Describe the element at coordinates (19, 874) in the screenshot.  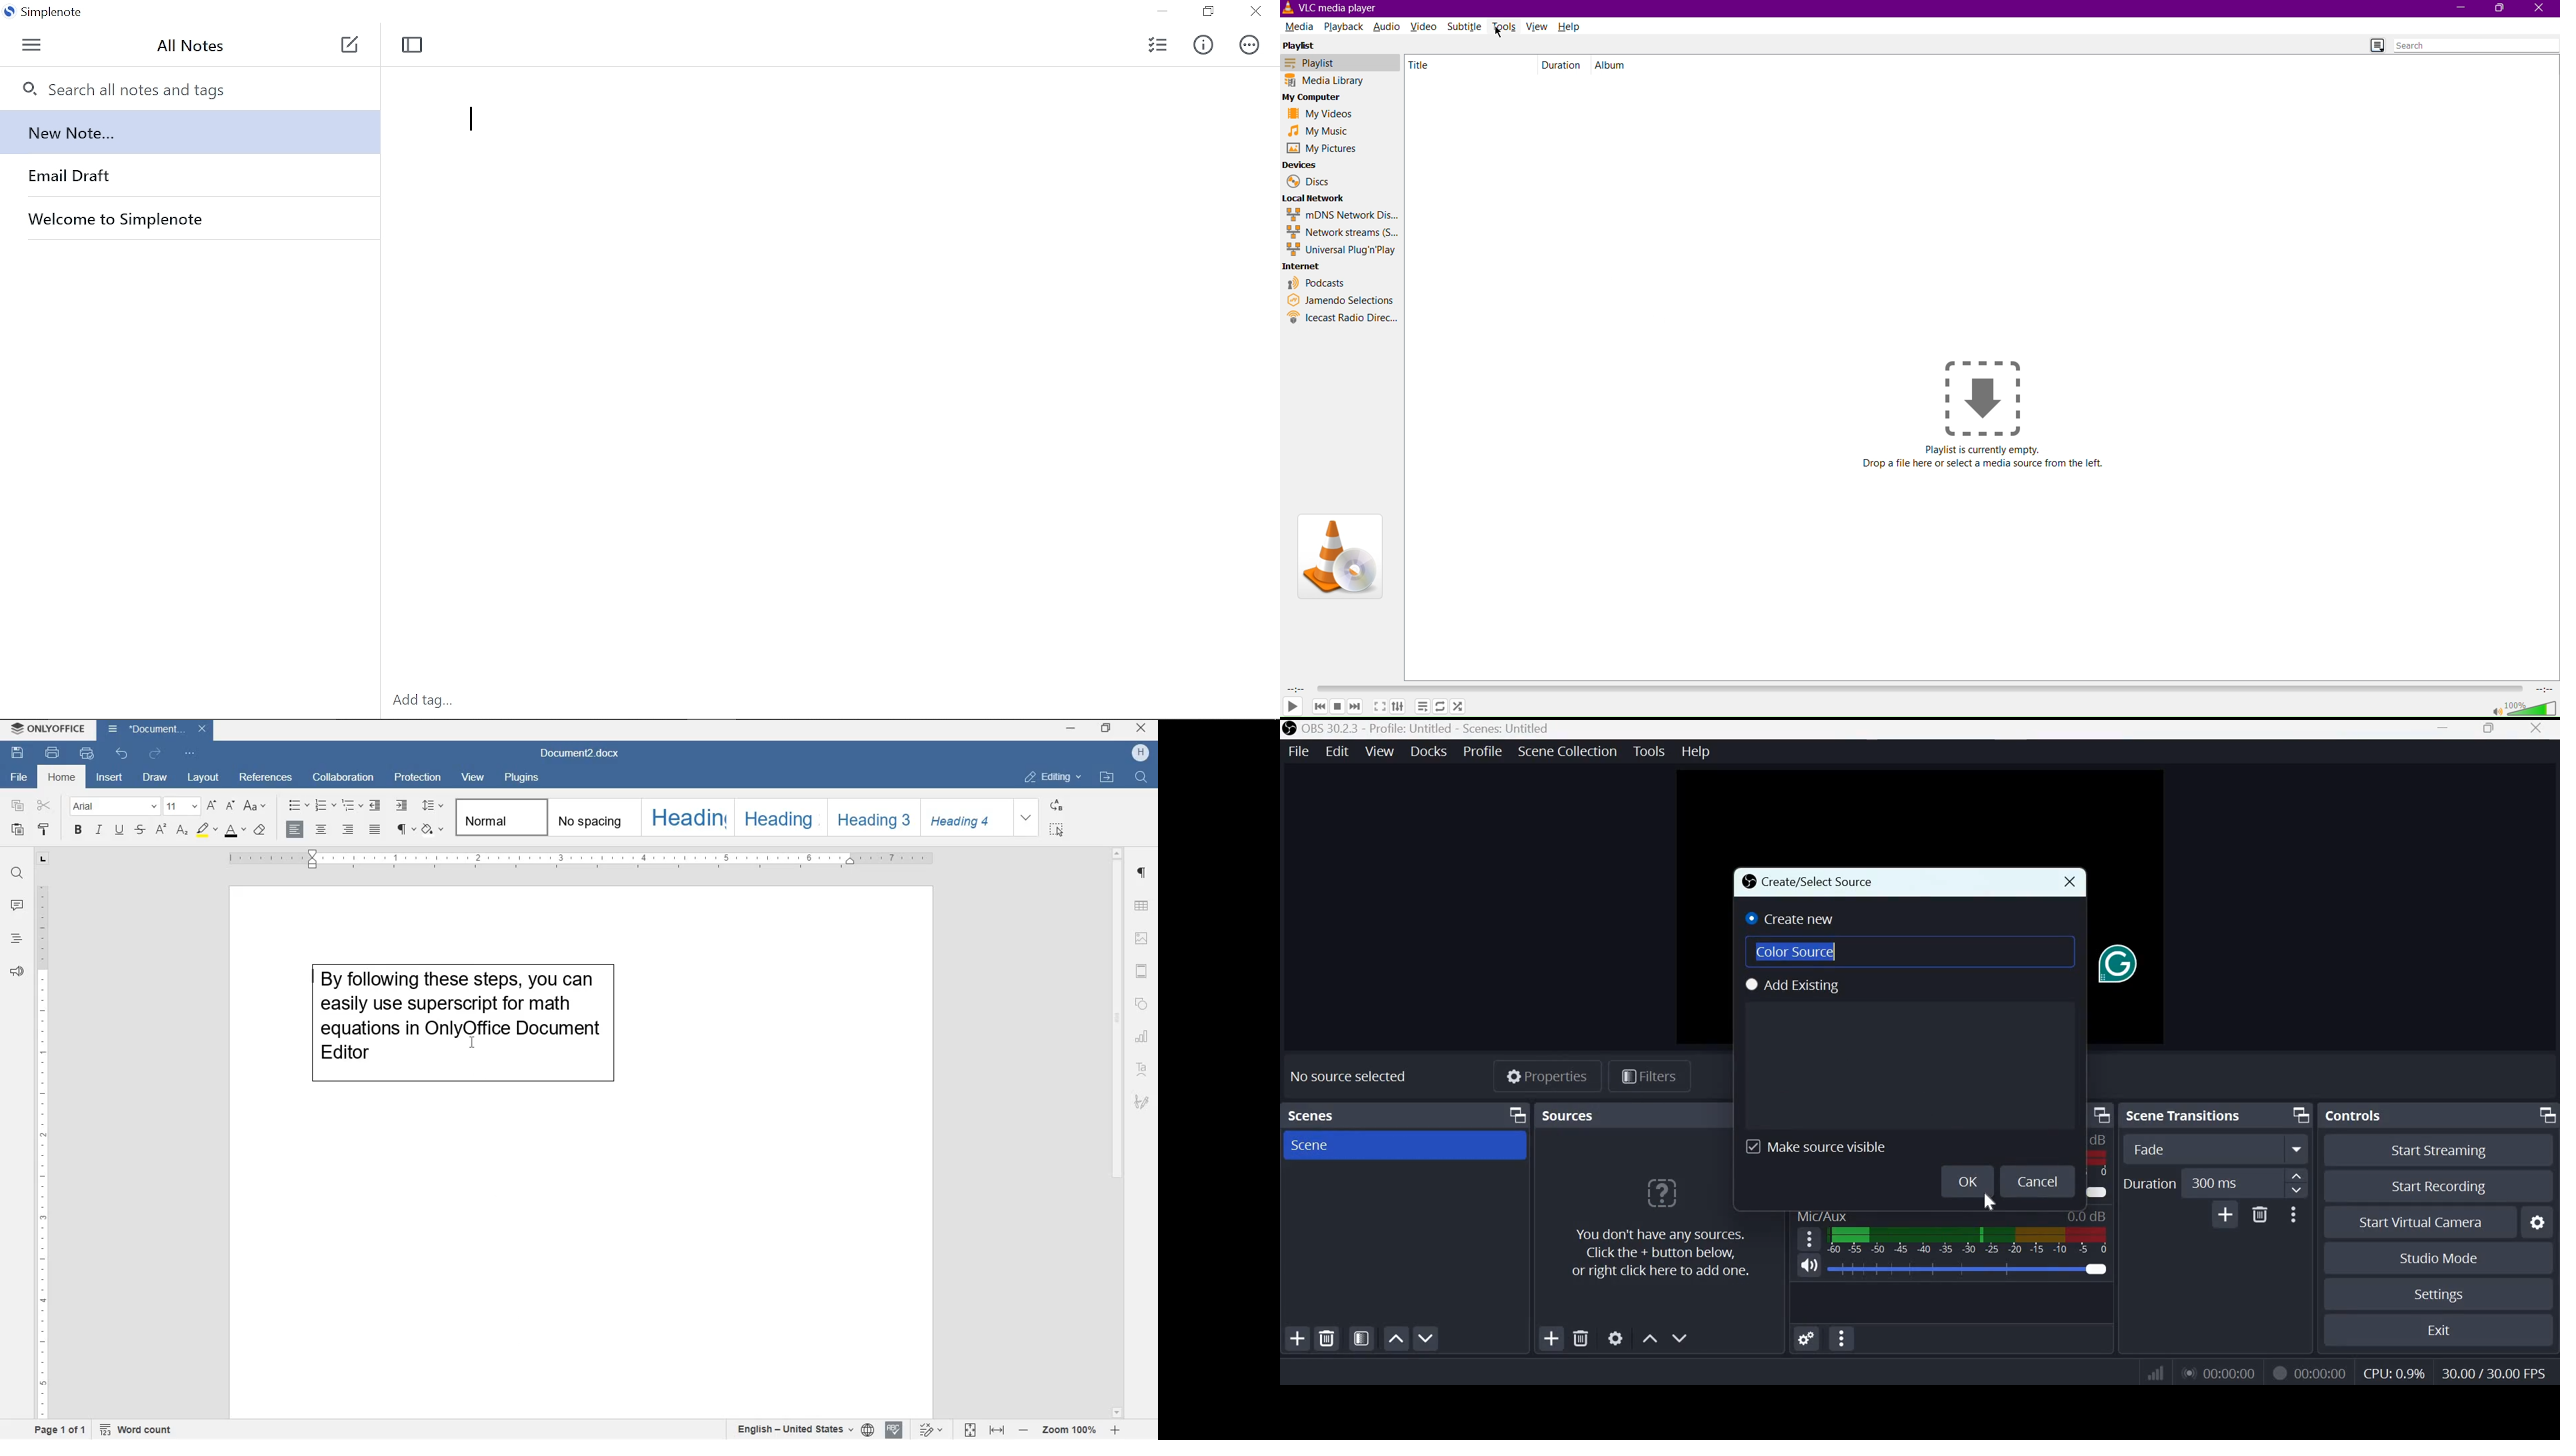
I see `find` at that location.